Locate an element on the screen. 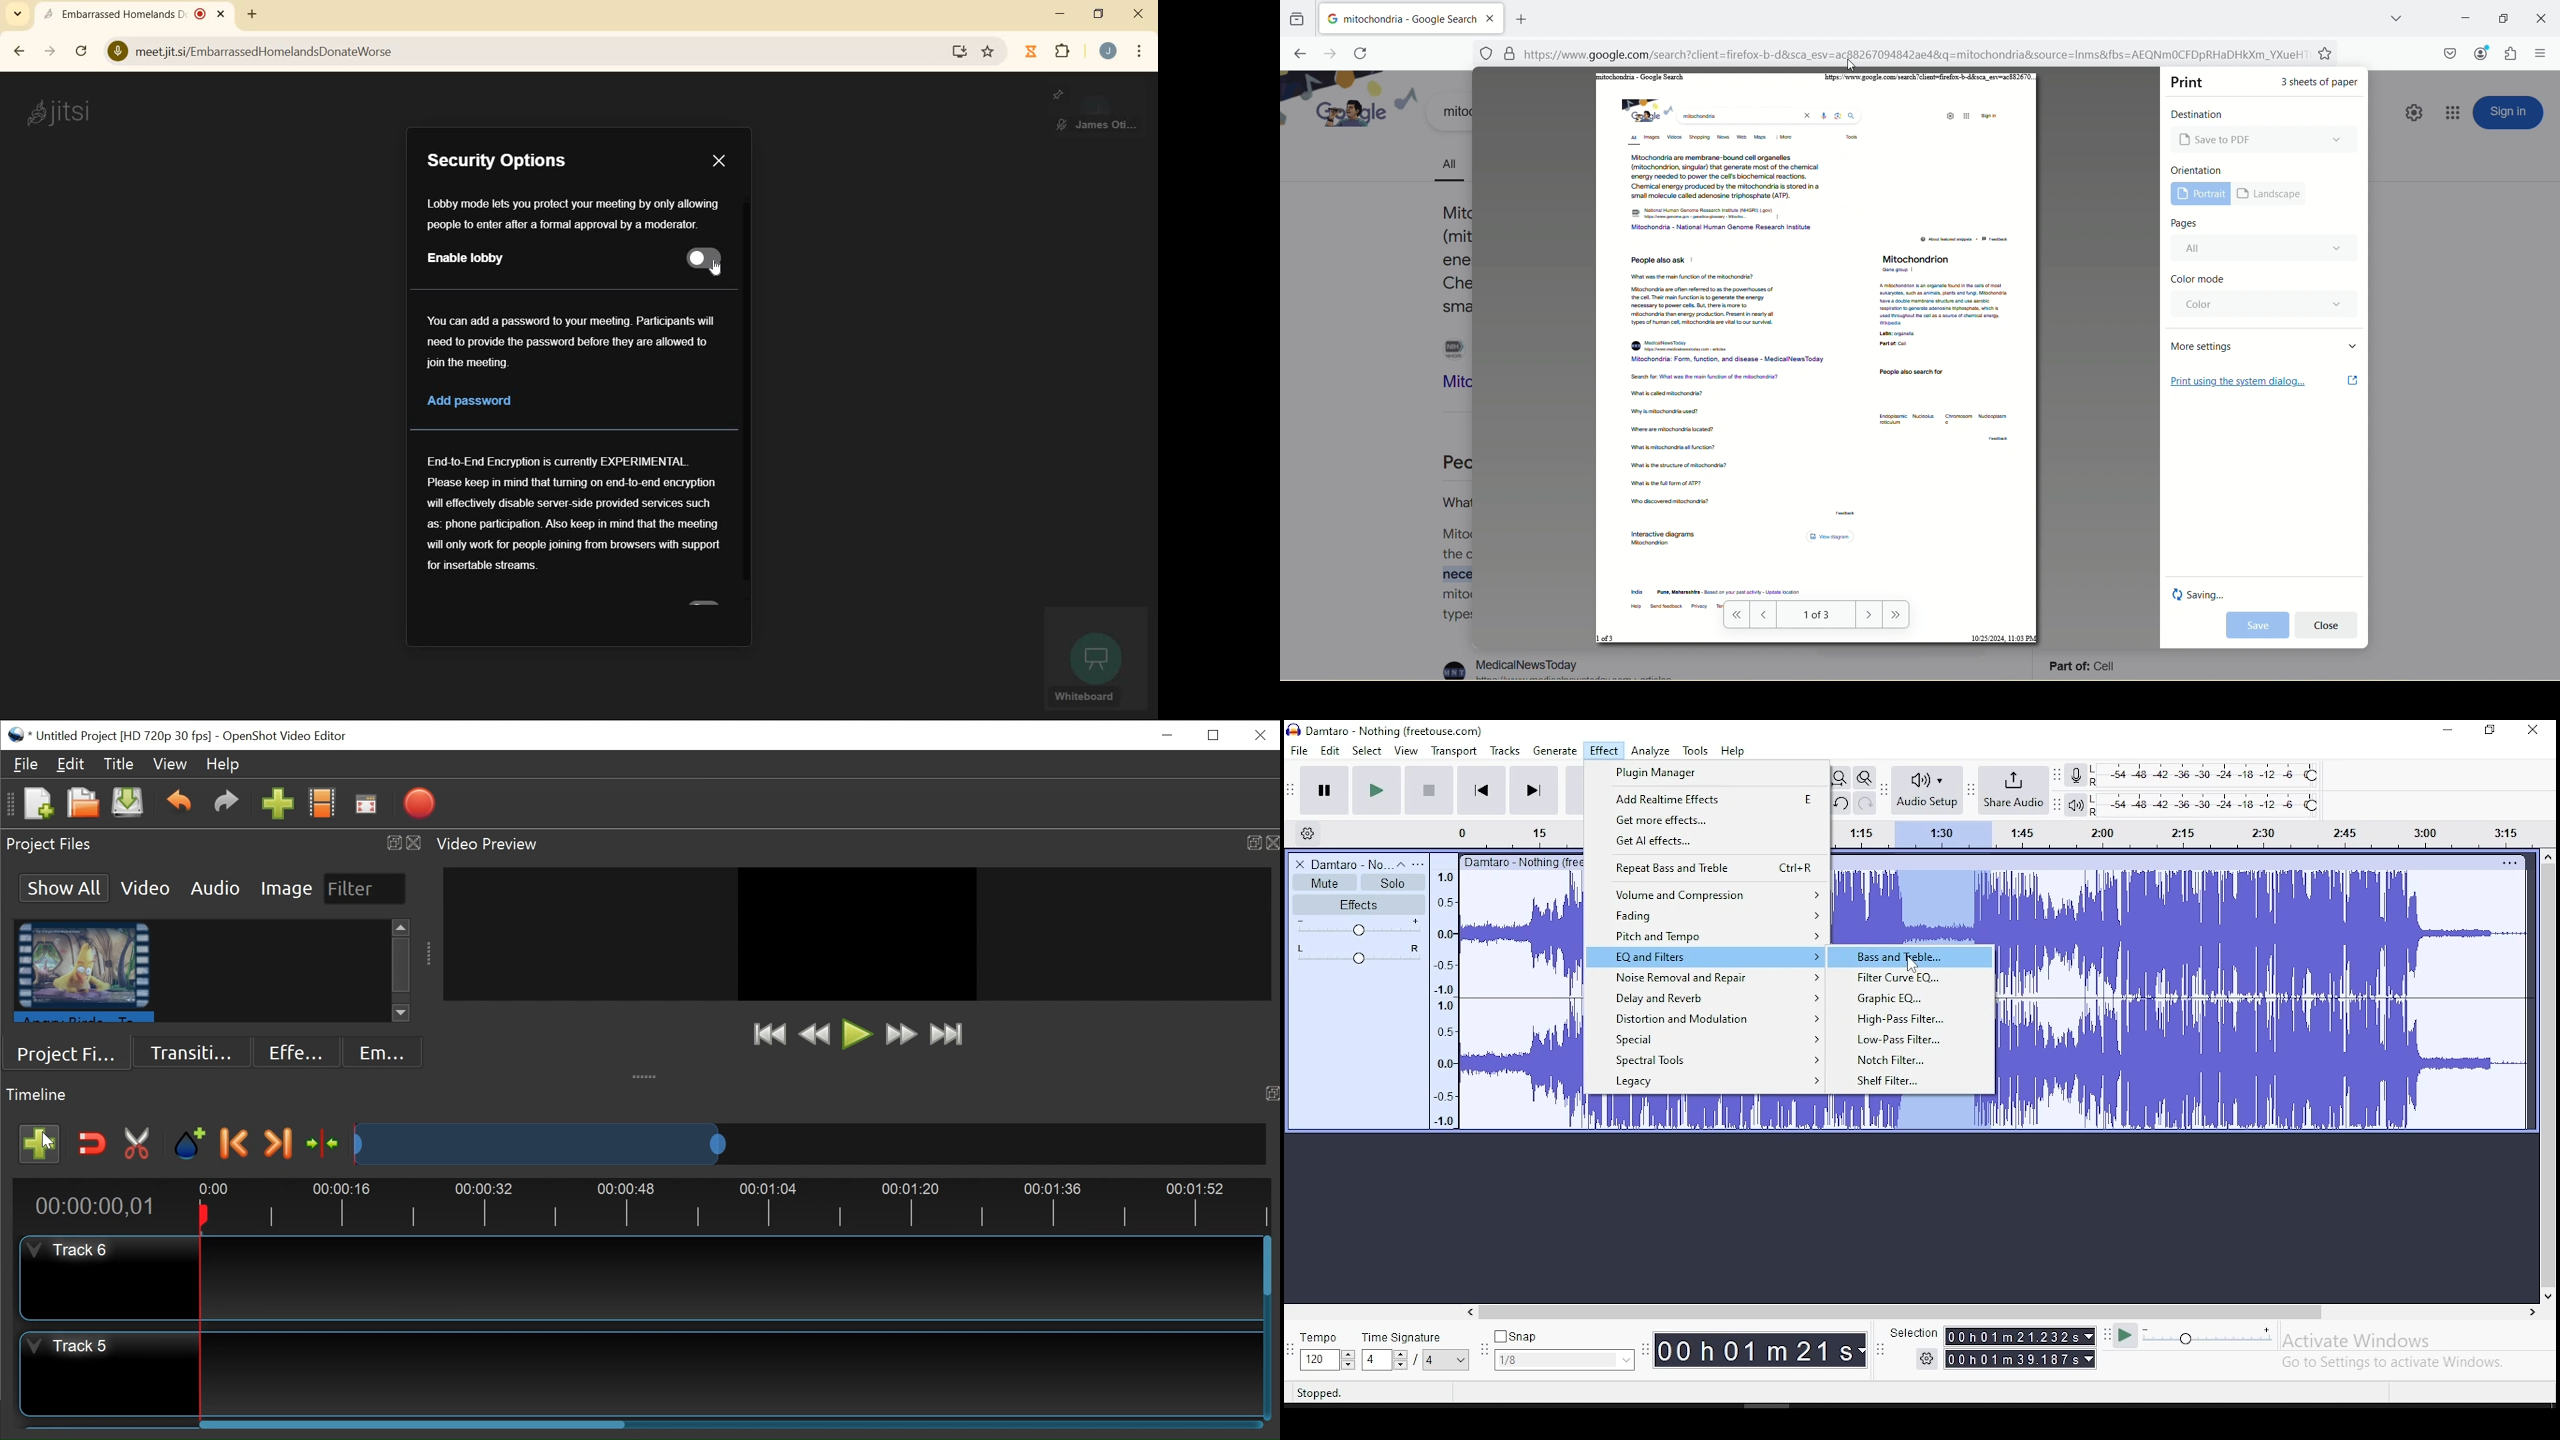 The height and width of the screenshot is (1456, 2576). reload current page is located at coordinates (1361, 53).